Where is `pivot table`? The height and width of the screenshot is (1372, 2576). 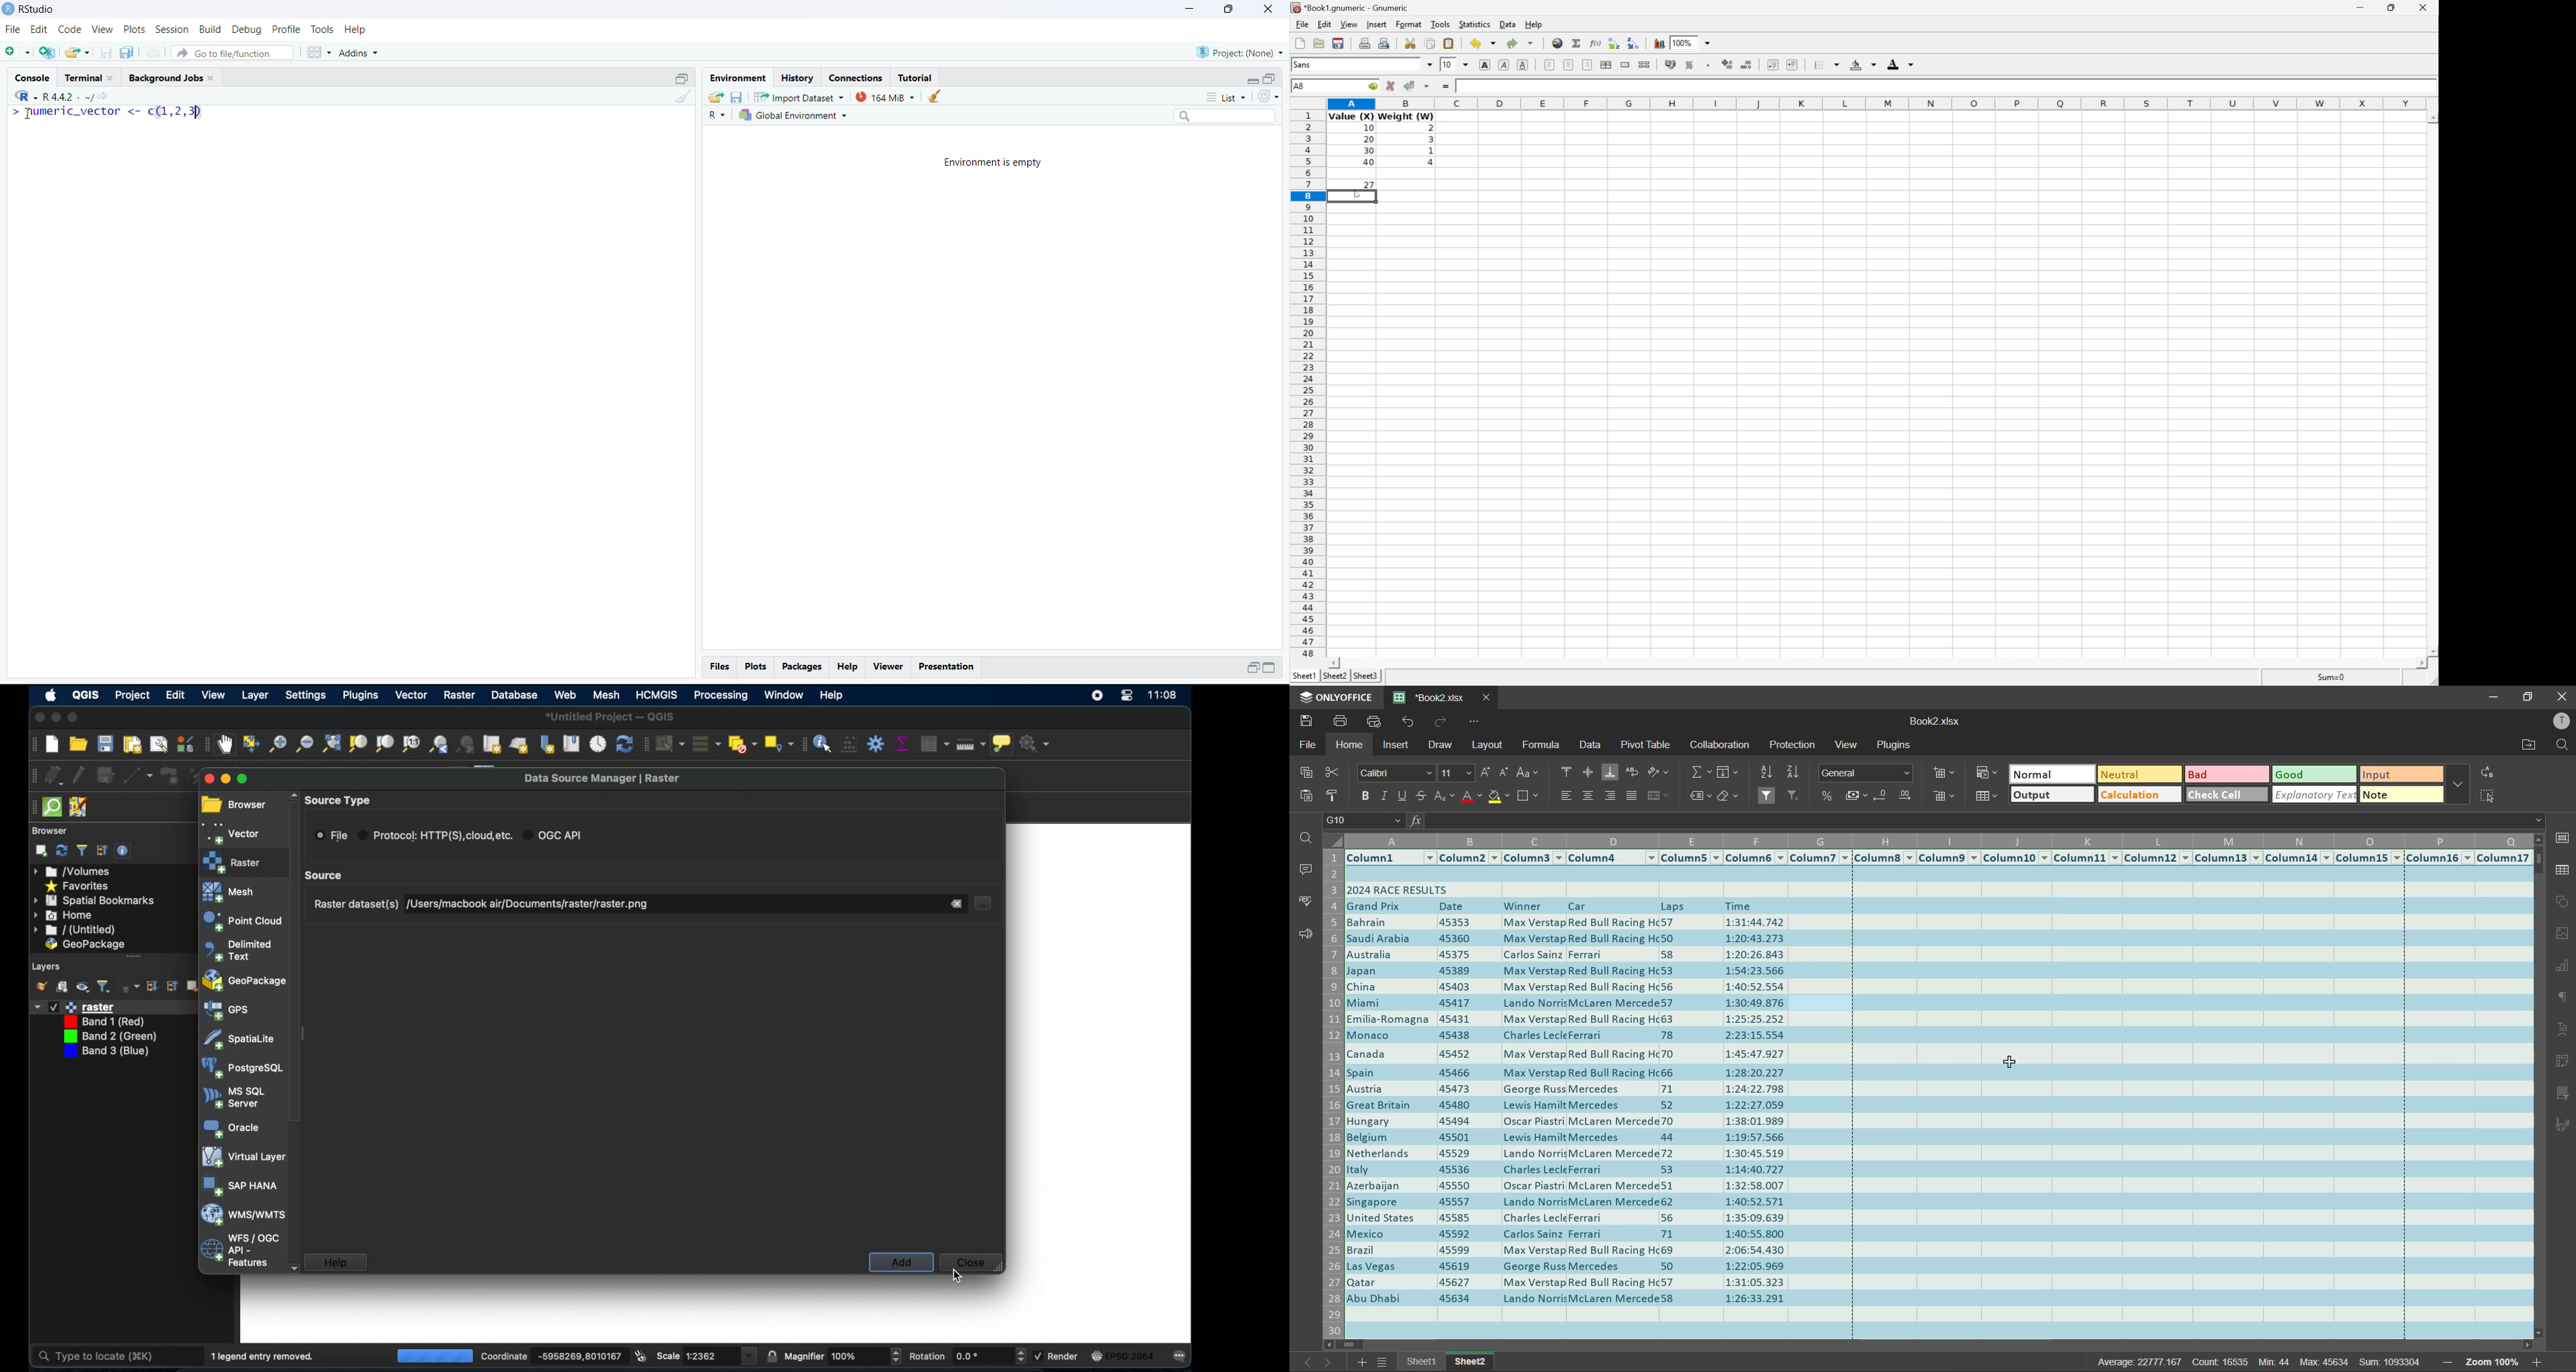
pivot table is located at coordinates (1645, 745).